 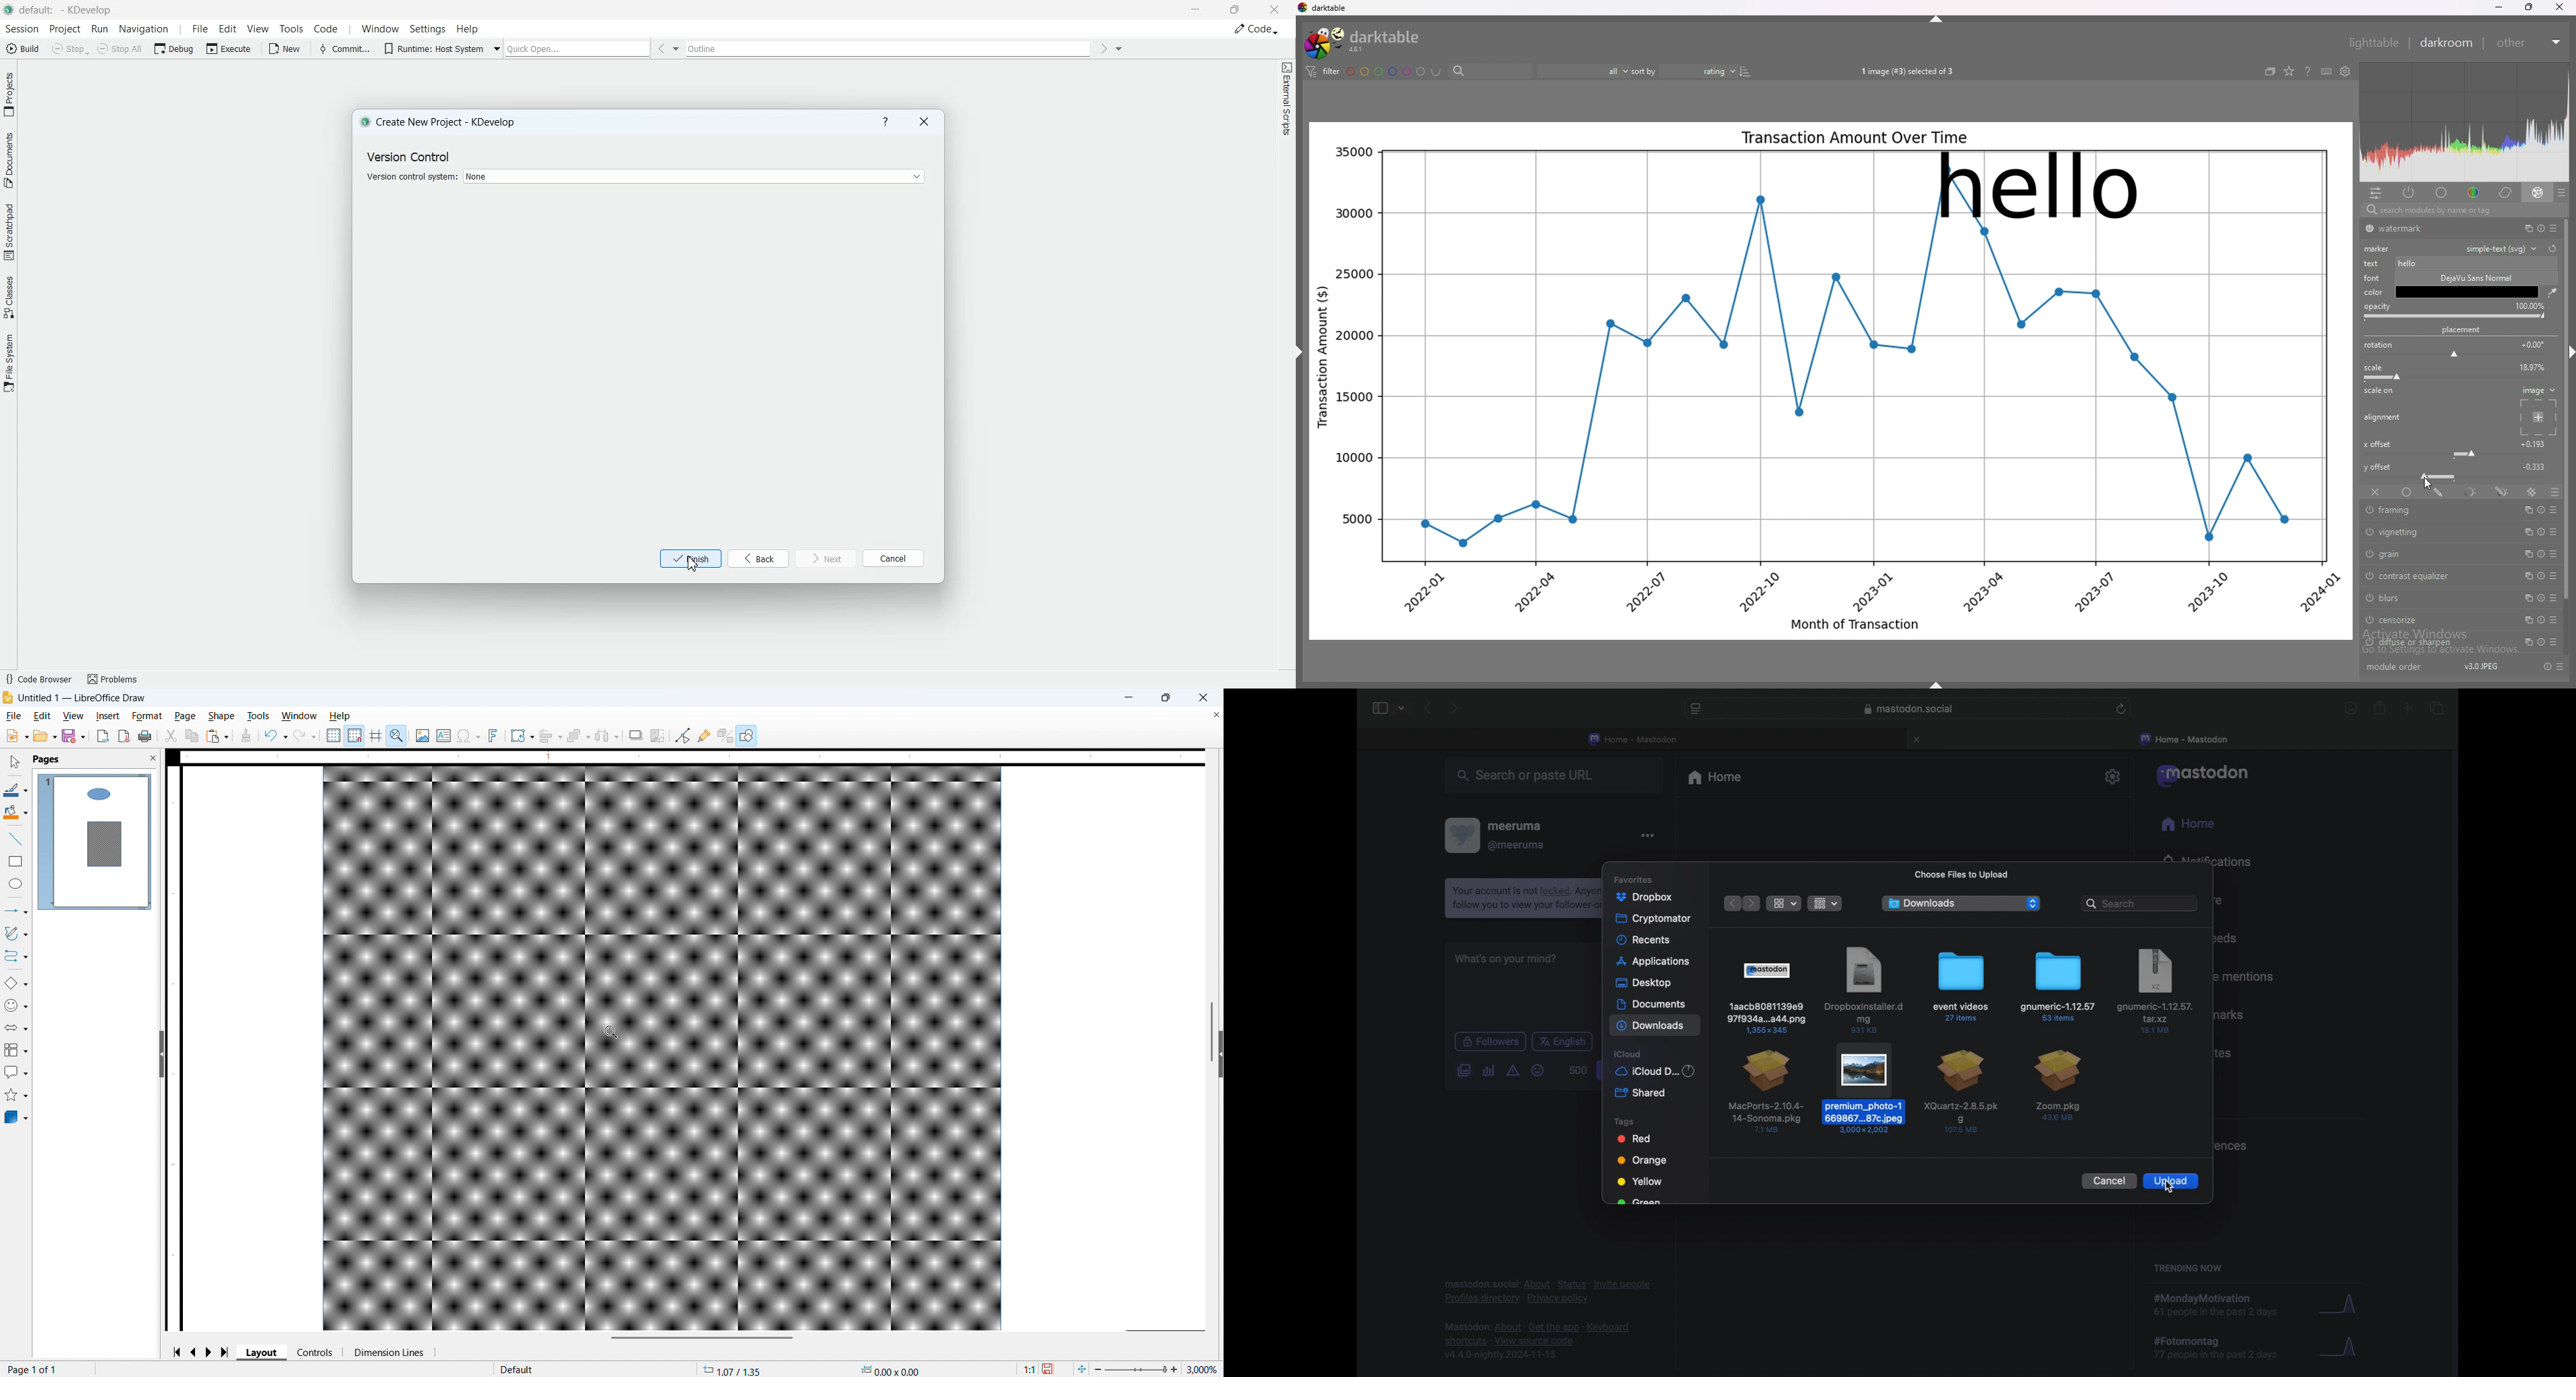 I want to click on censorize, so click(x=2431, y=619).